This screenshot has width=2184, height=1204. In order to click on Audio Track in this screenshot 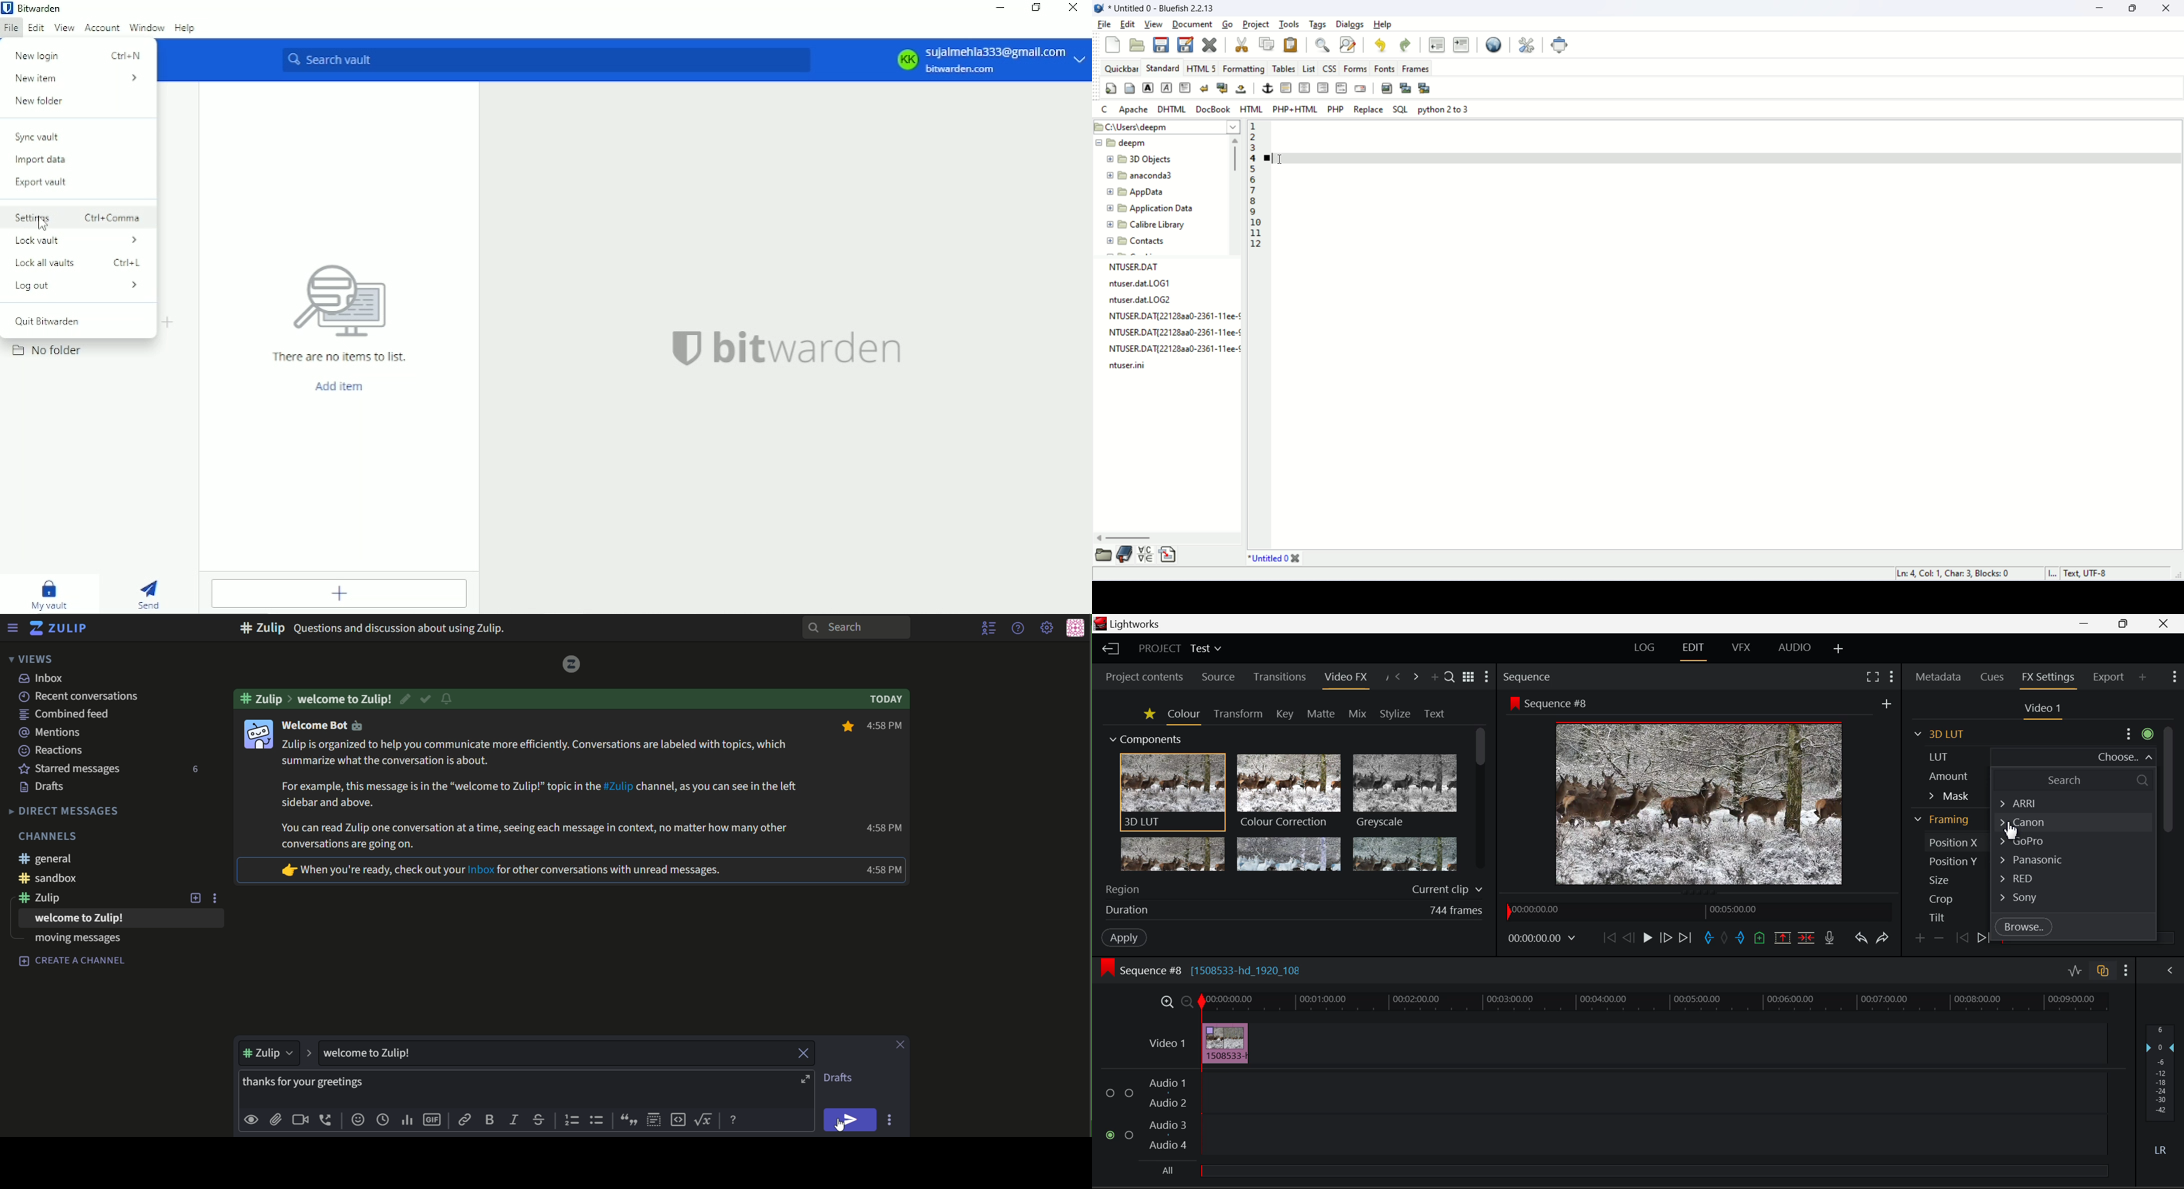, I will do `click(1654, 1091)`.